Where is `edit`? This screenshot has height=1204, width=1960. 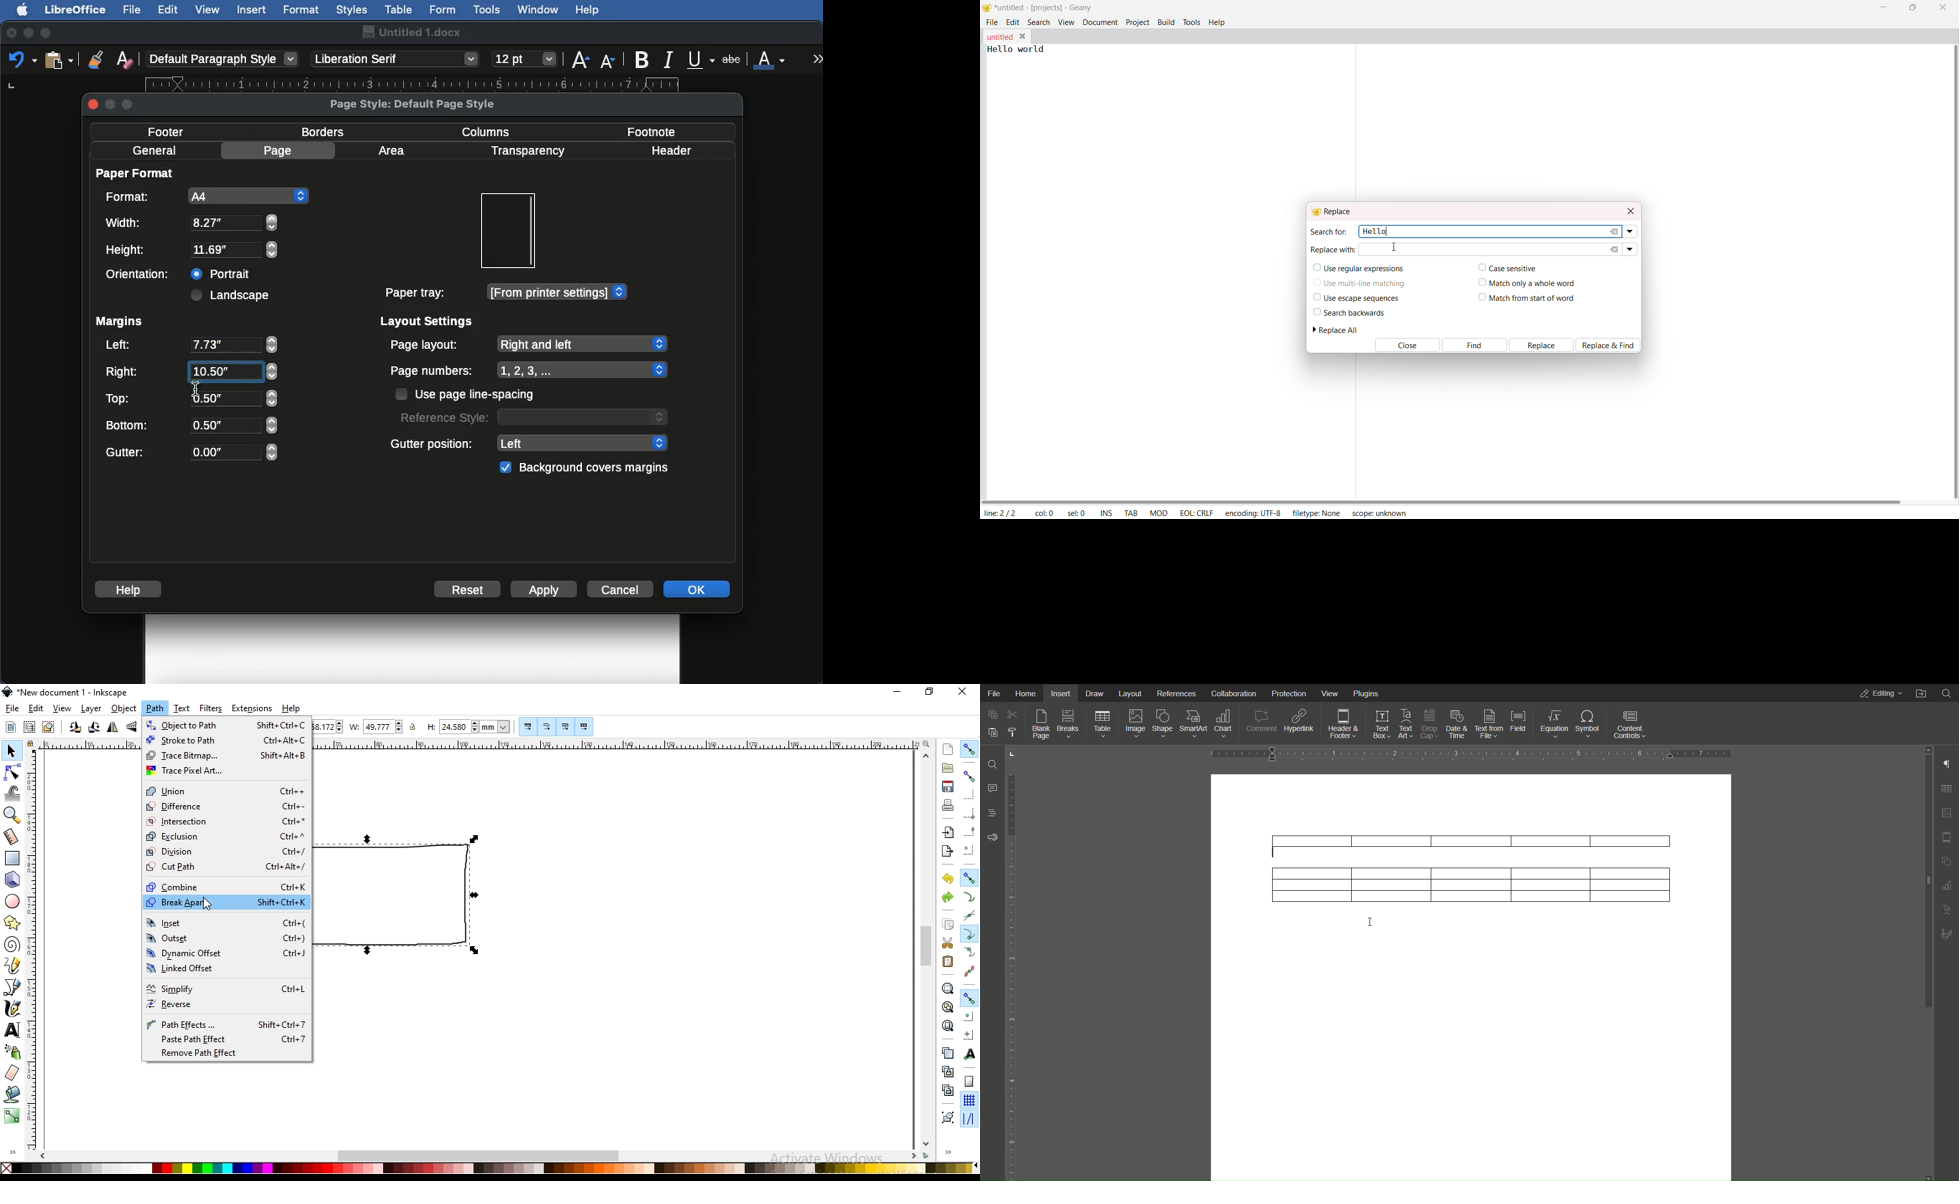
edit is located at coordinates (1013, 21).